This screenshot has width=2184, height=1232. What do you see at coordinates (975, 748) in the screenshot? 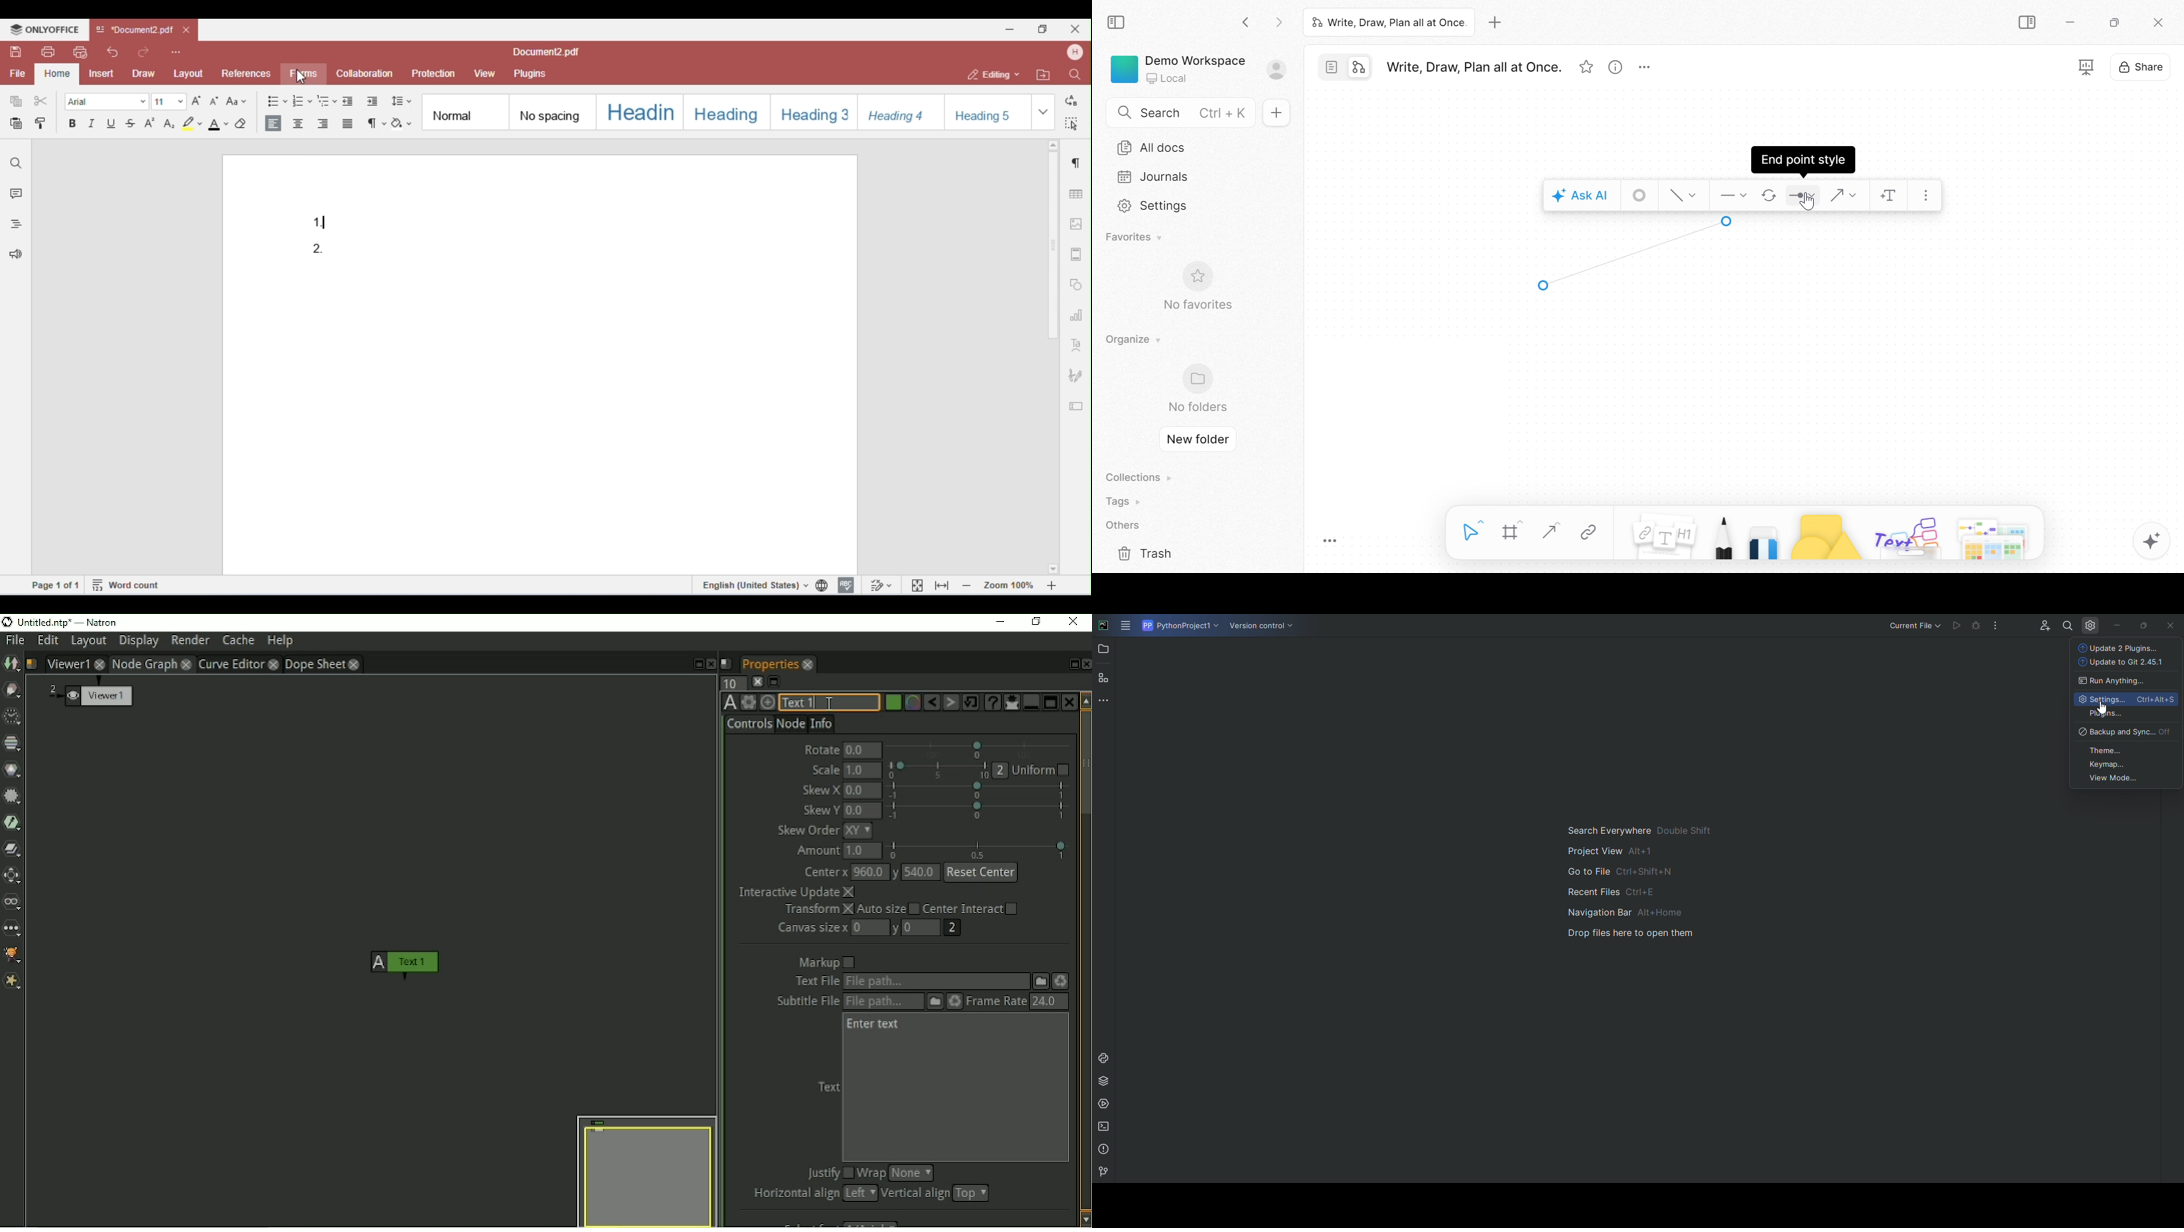
I see `selection bar` at bounding box center [975, 748].